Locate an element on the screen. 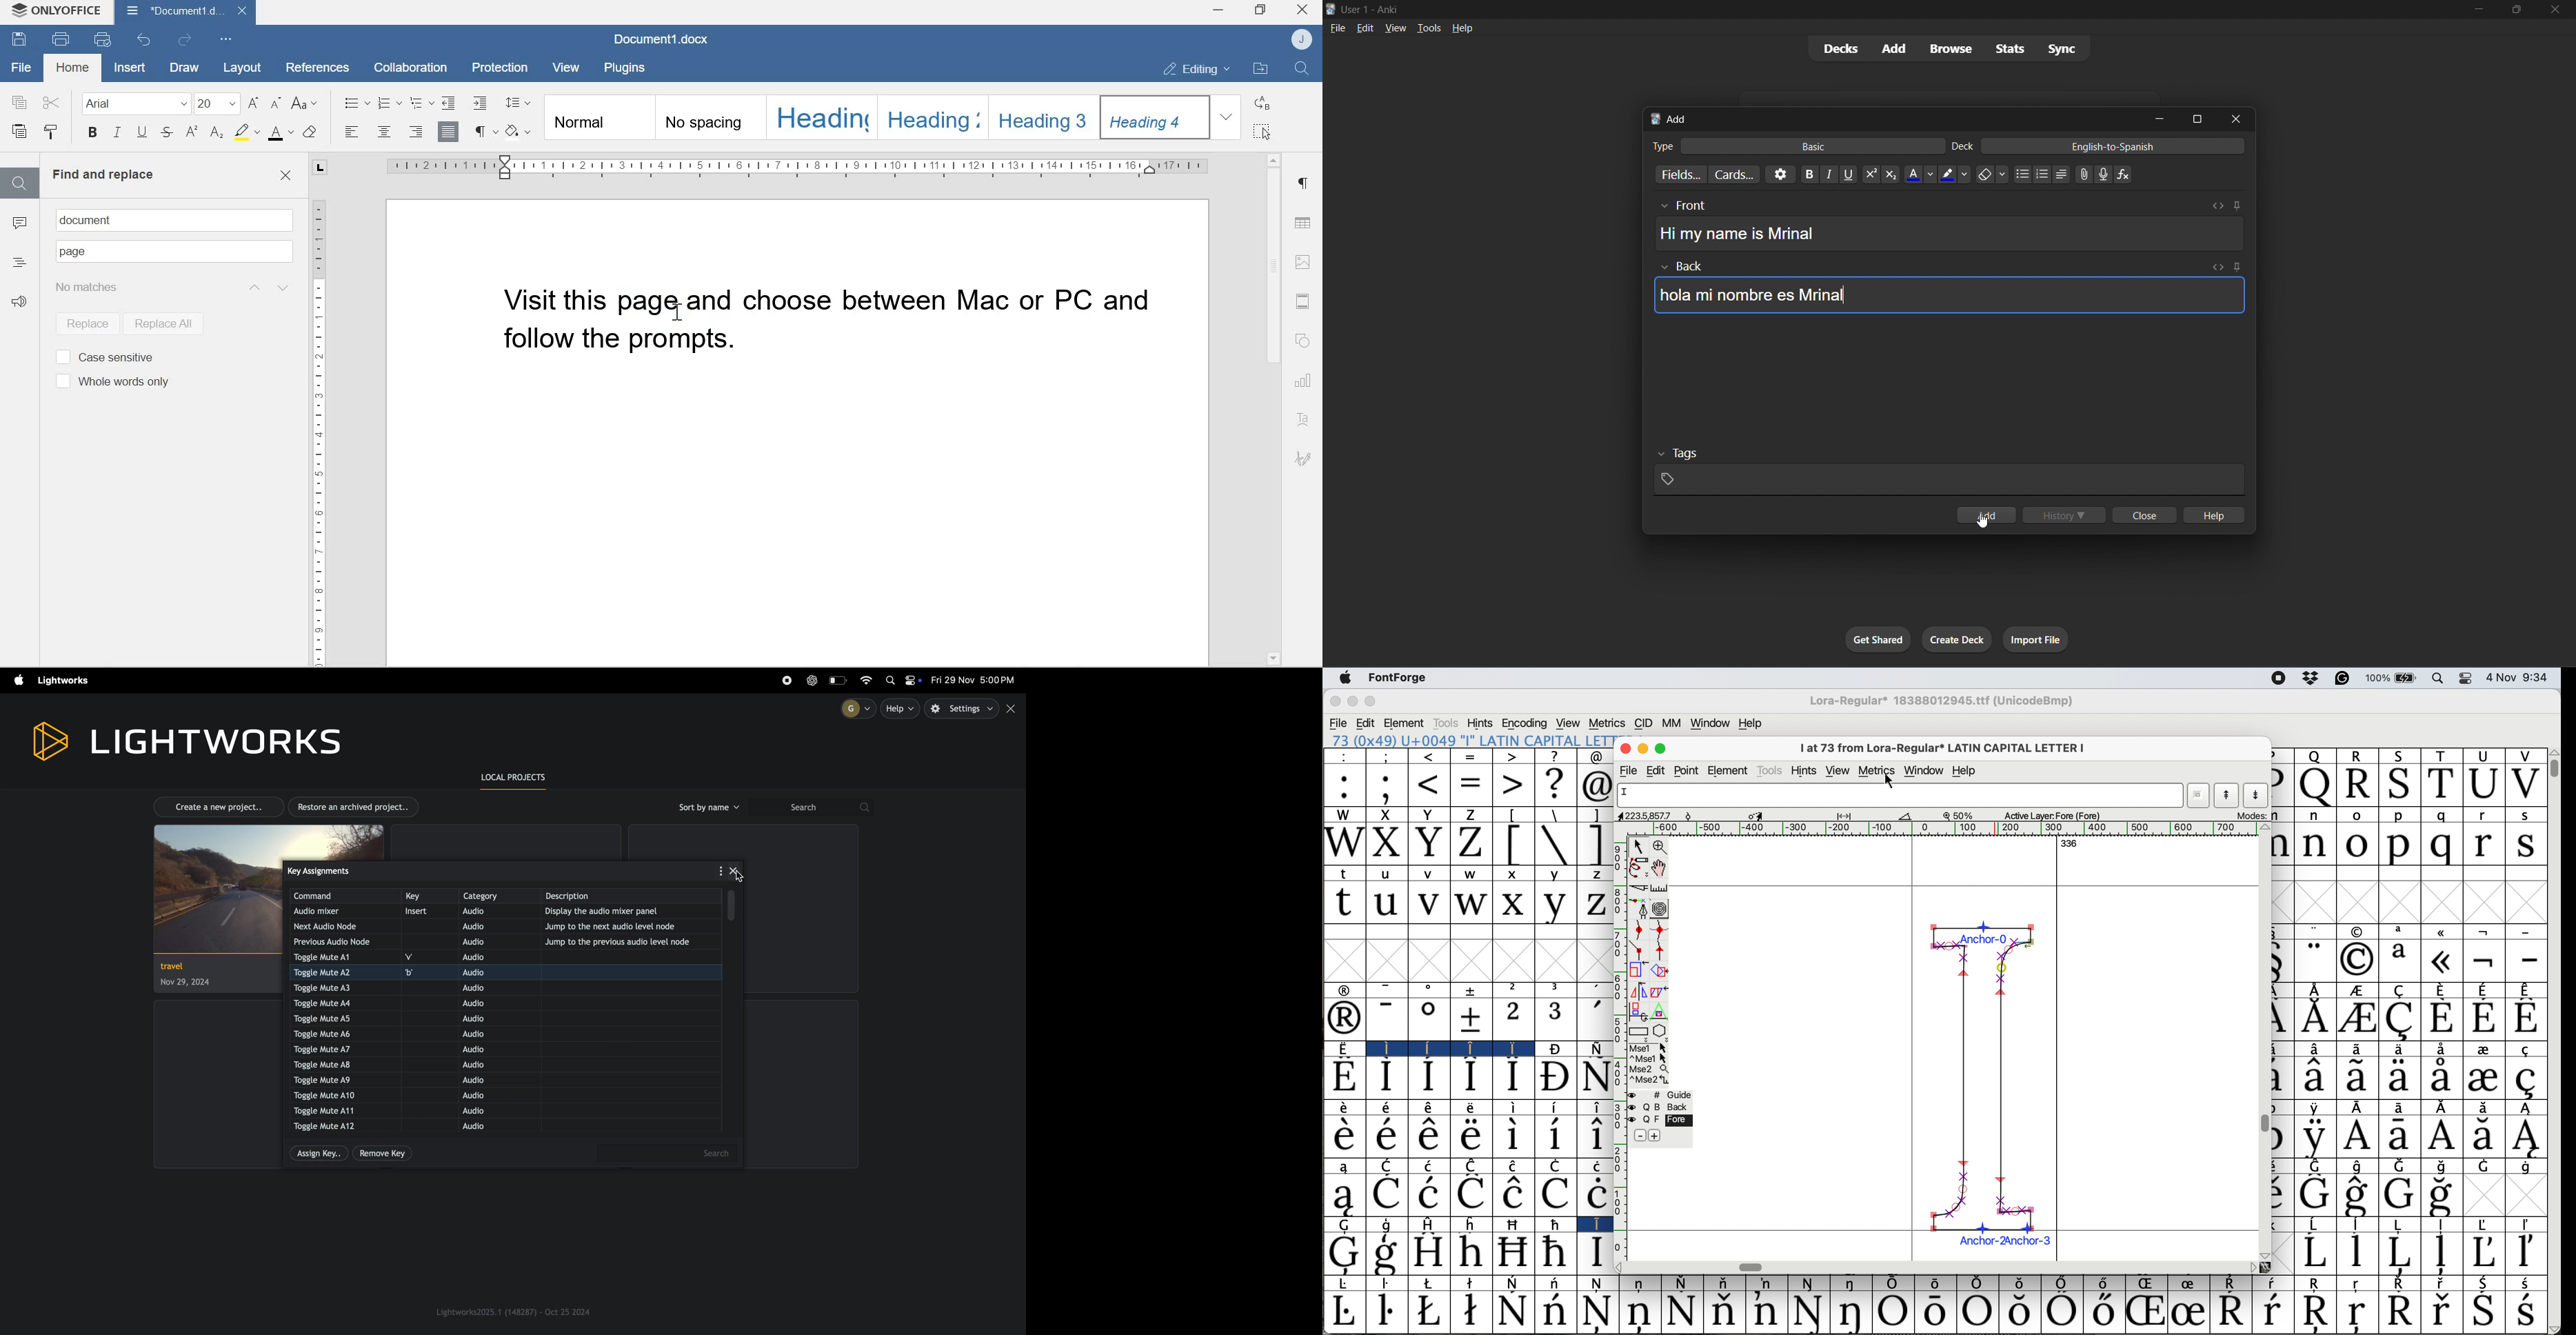 This screenshot has height=1344, width=2576.  is located at coordinates (2266, 1254).